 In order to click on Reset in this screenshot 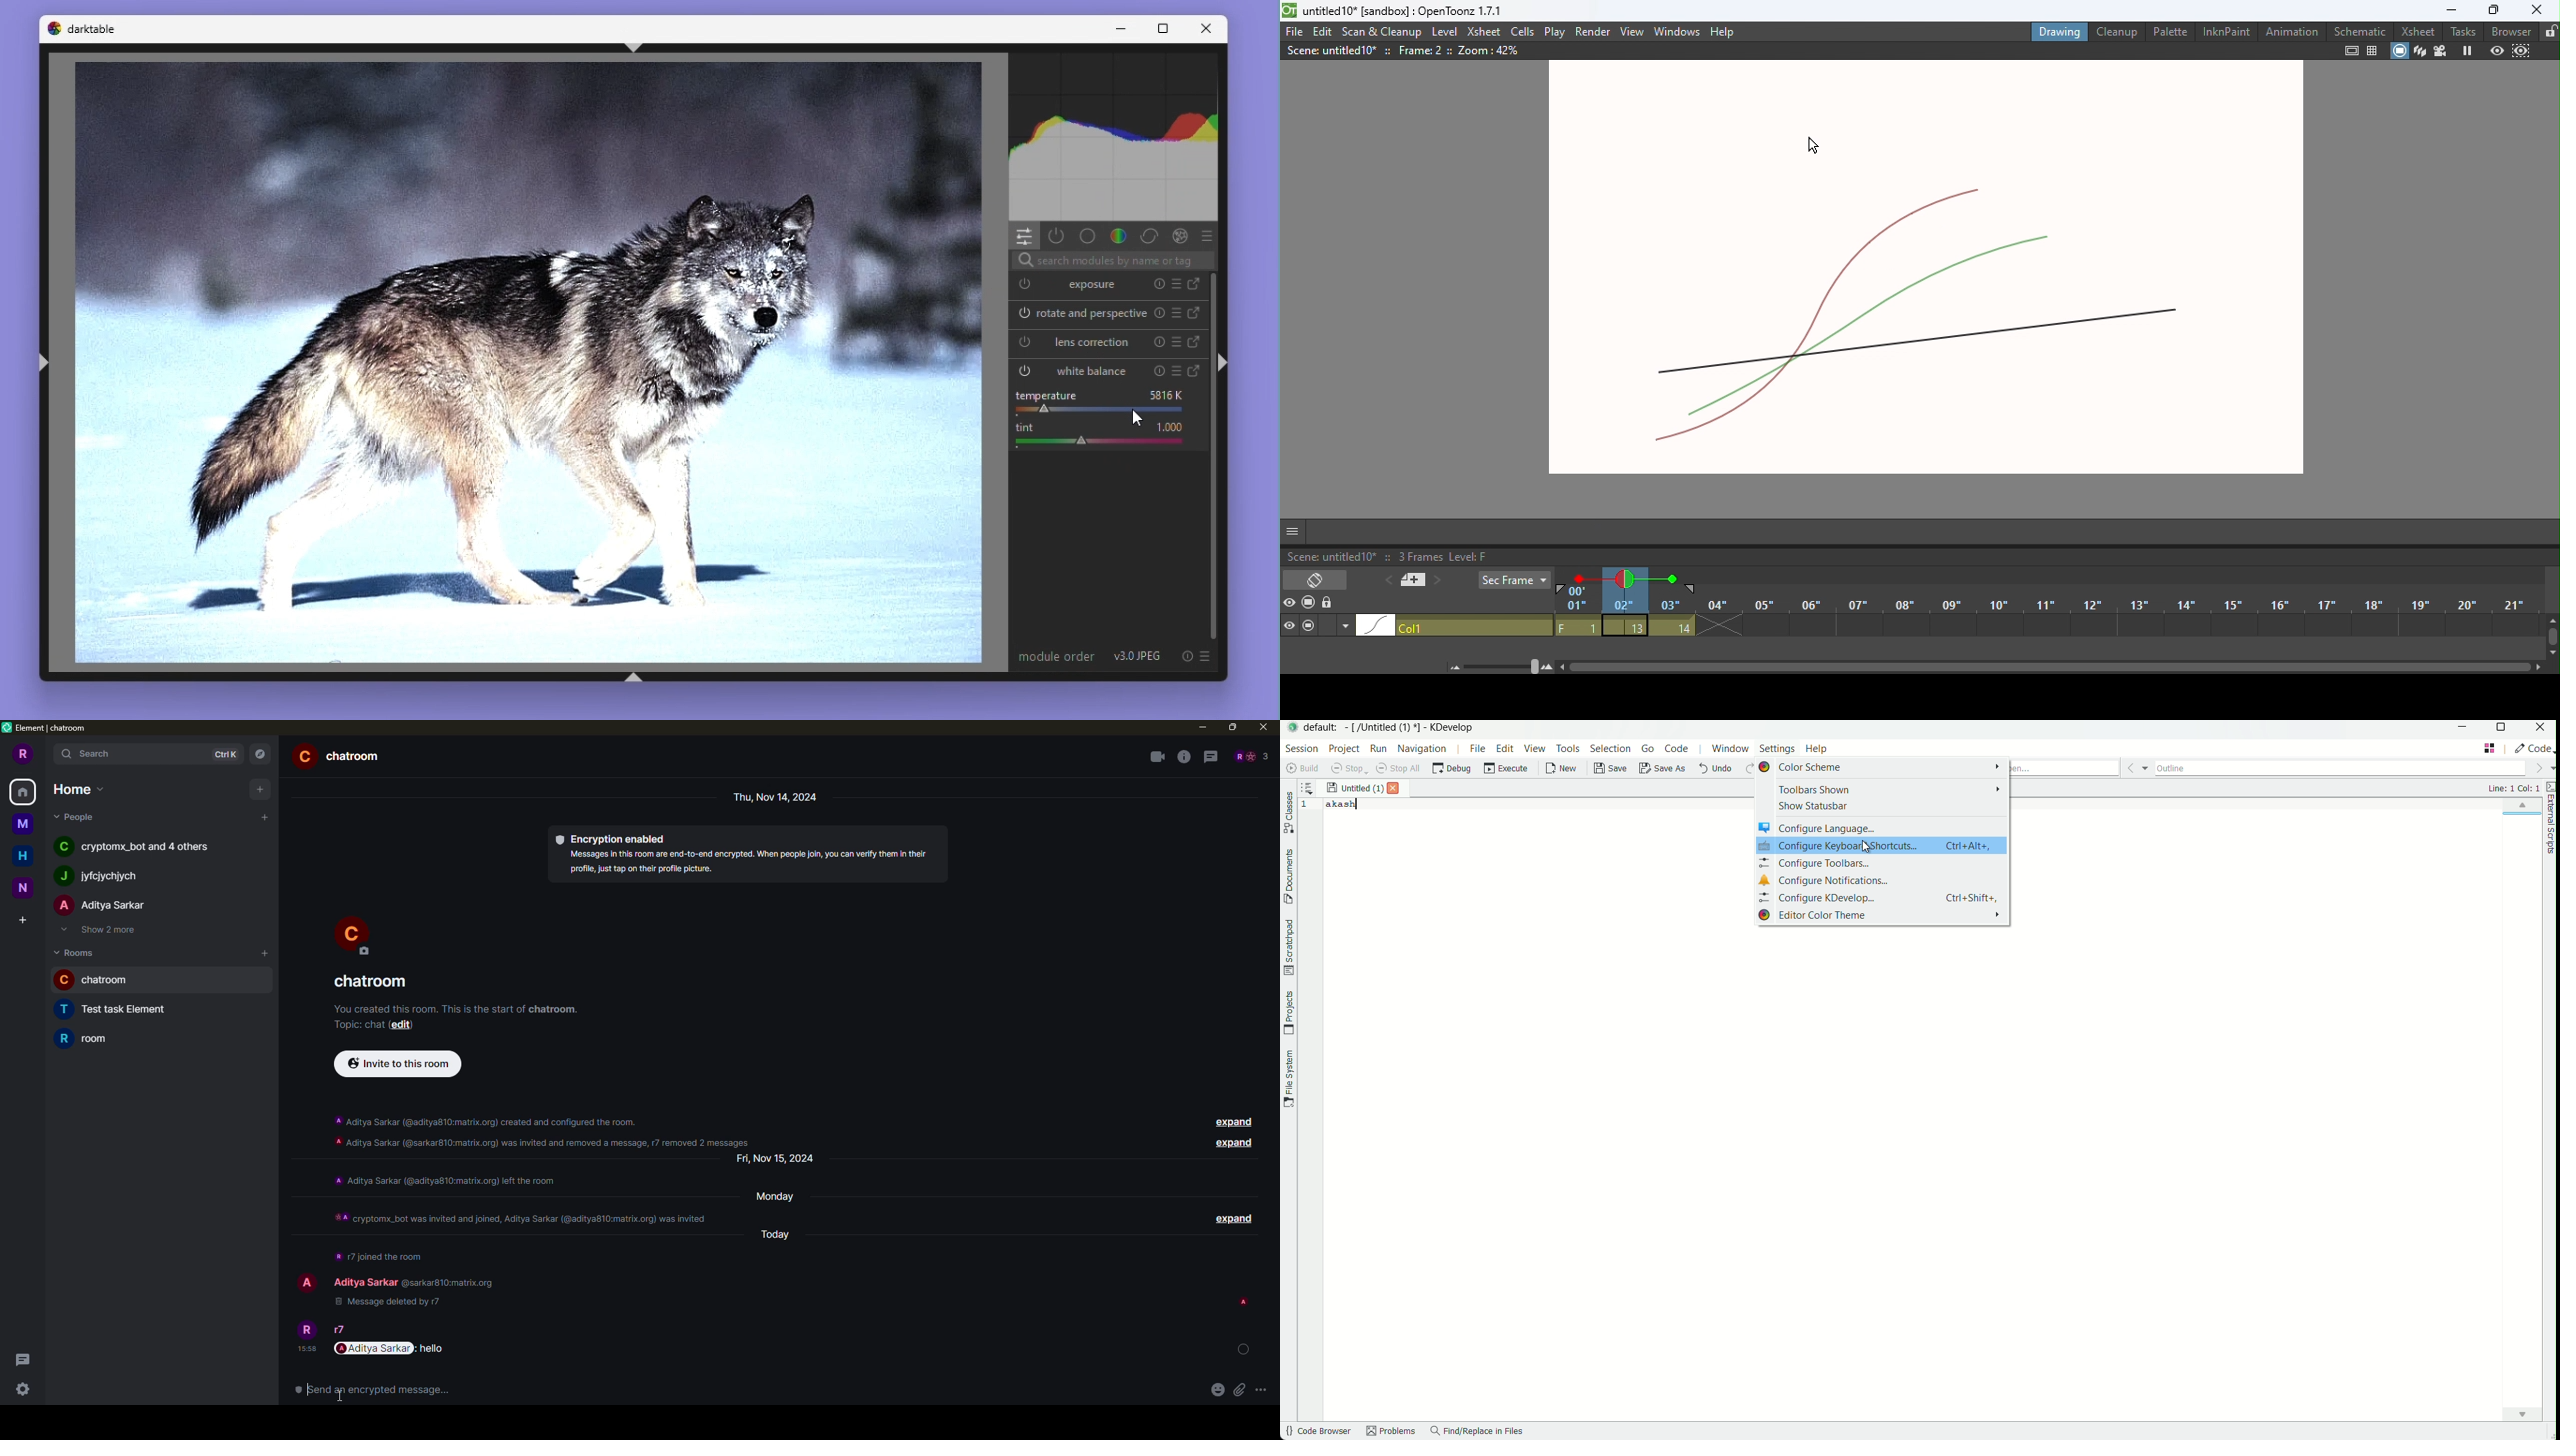, I will do `click(1162, 315)`.